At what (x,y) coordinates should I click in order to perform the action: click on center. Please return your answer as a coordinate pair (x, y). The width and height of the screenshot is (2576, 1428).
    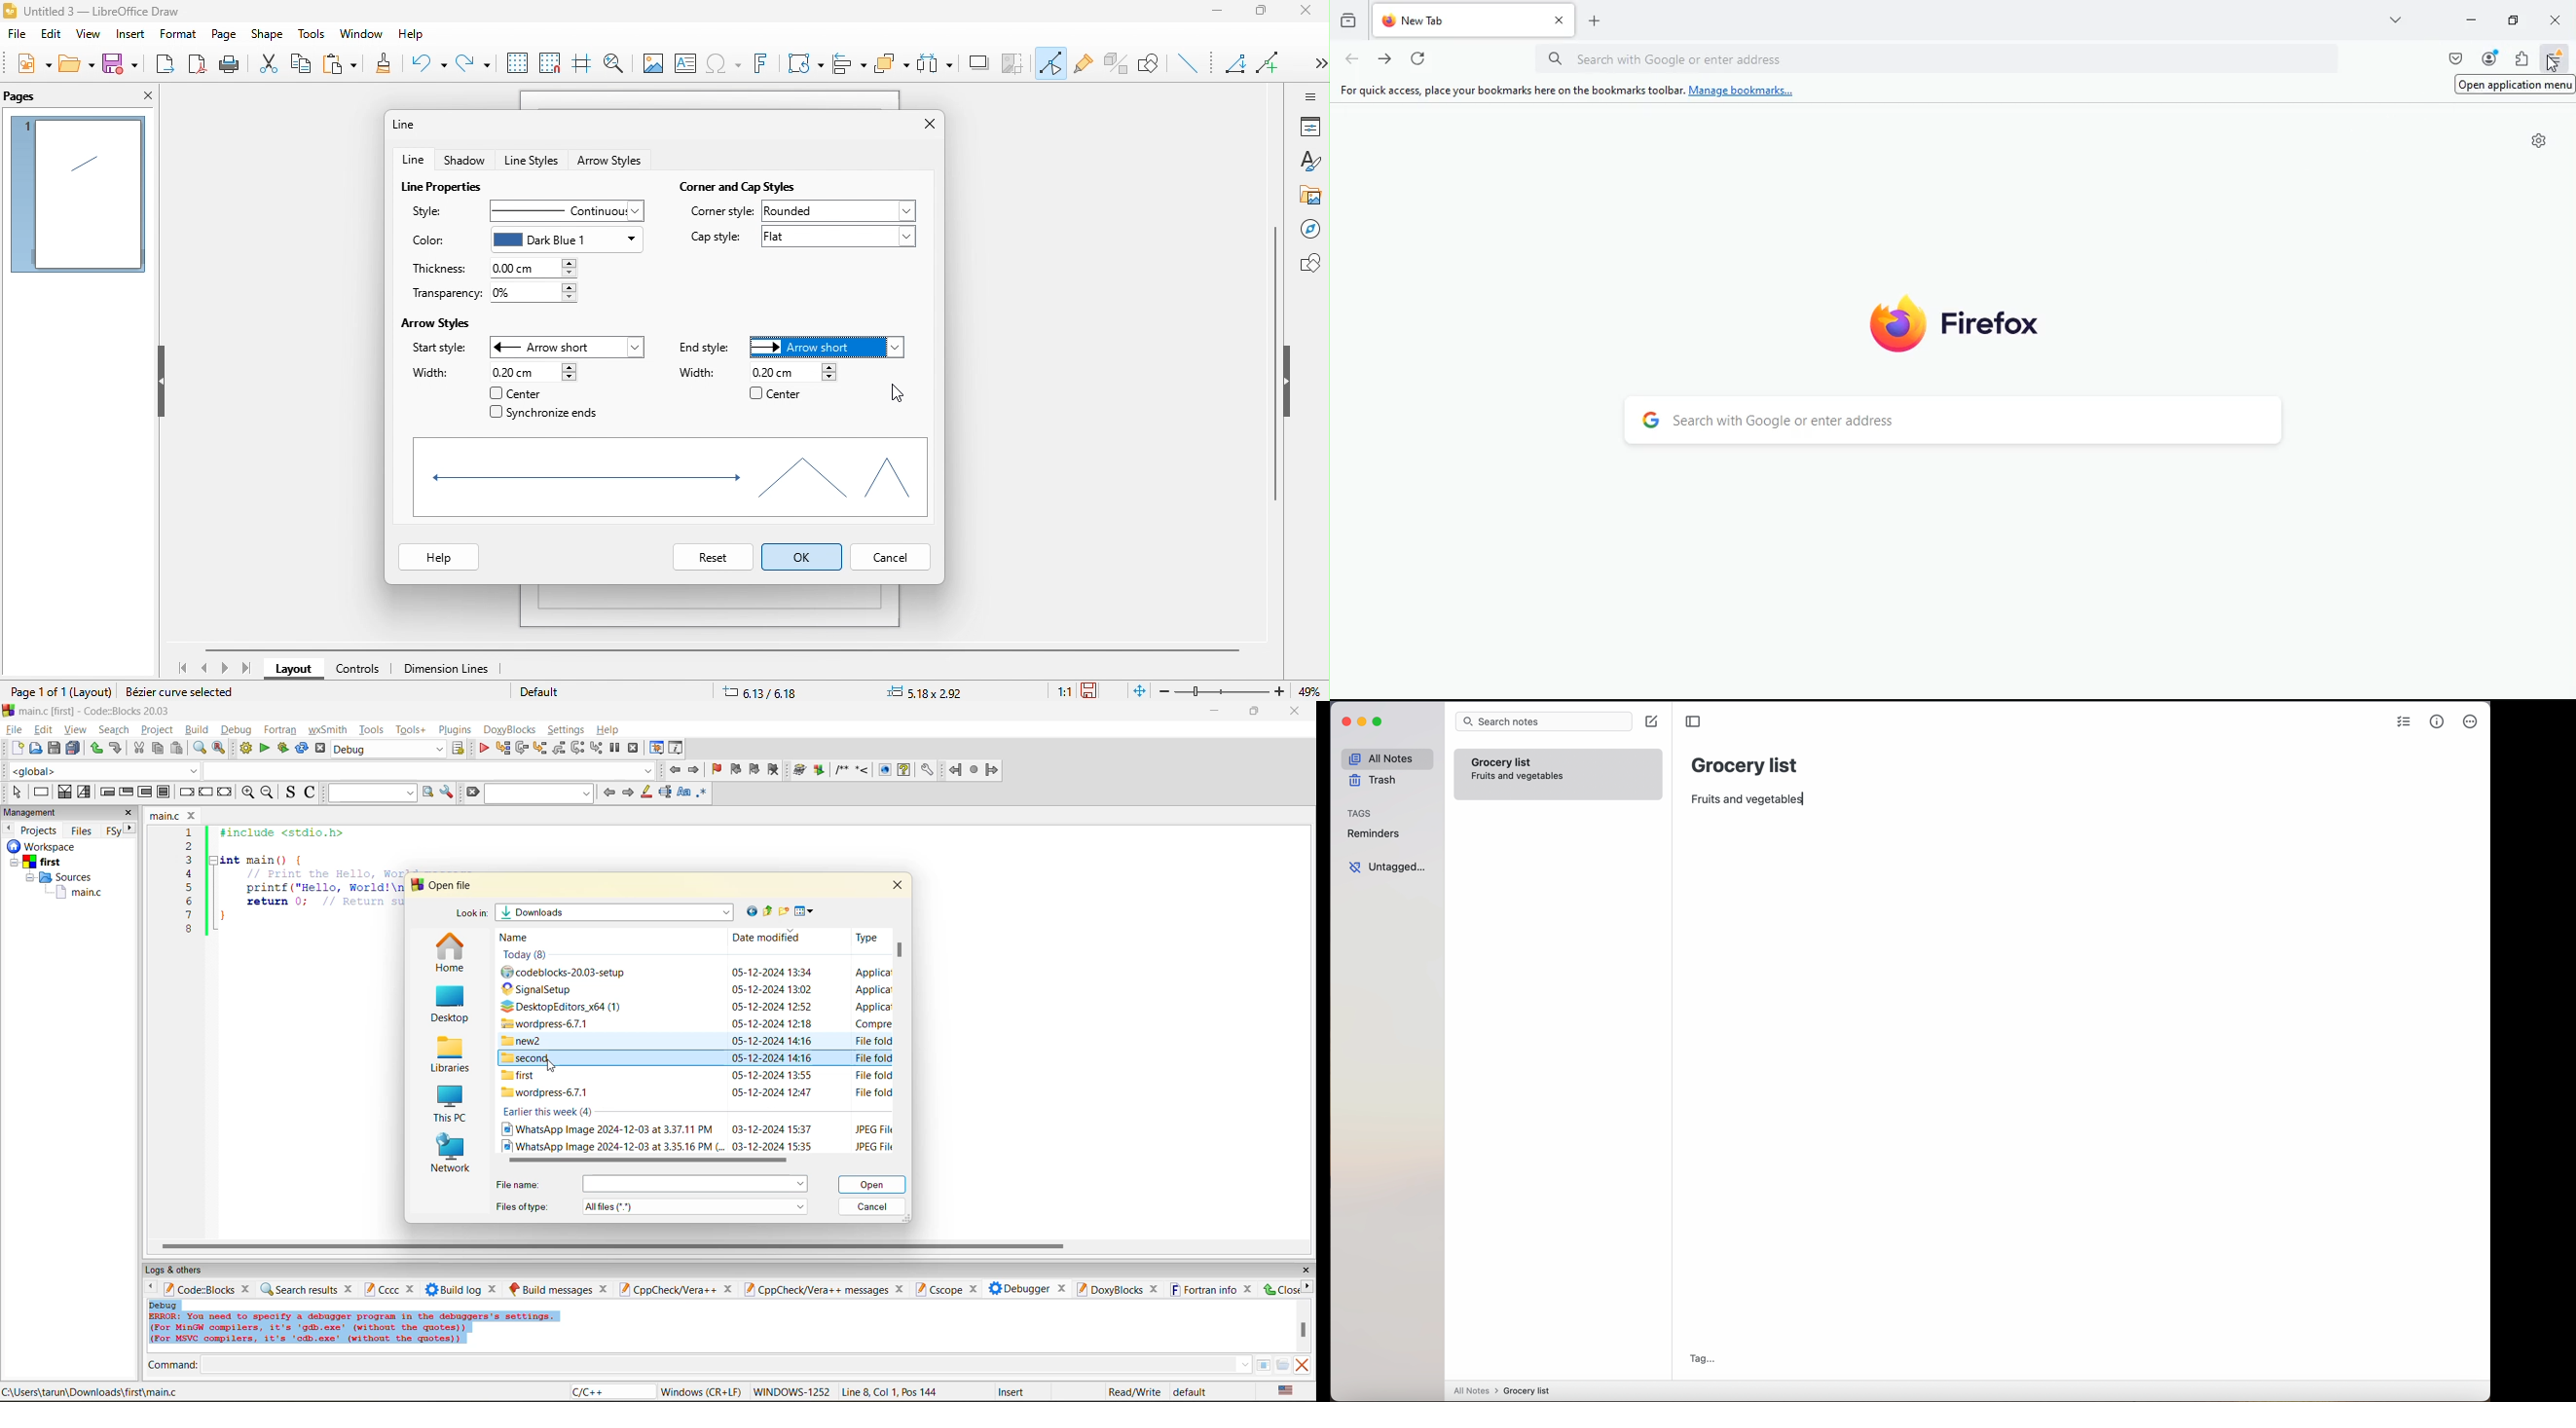
    Looking at the image, I should click on (519, 394).